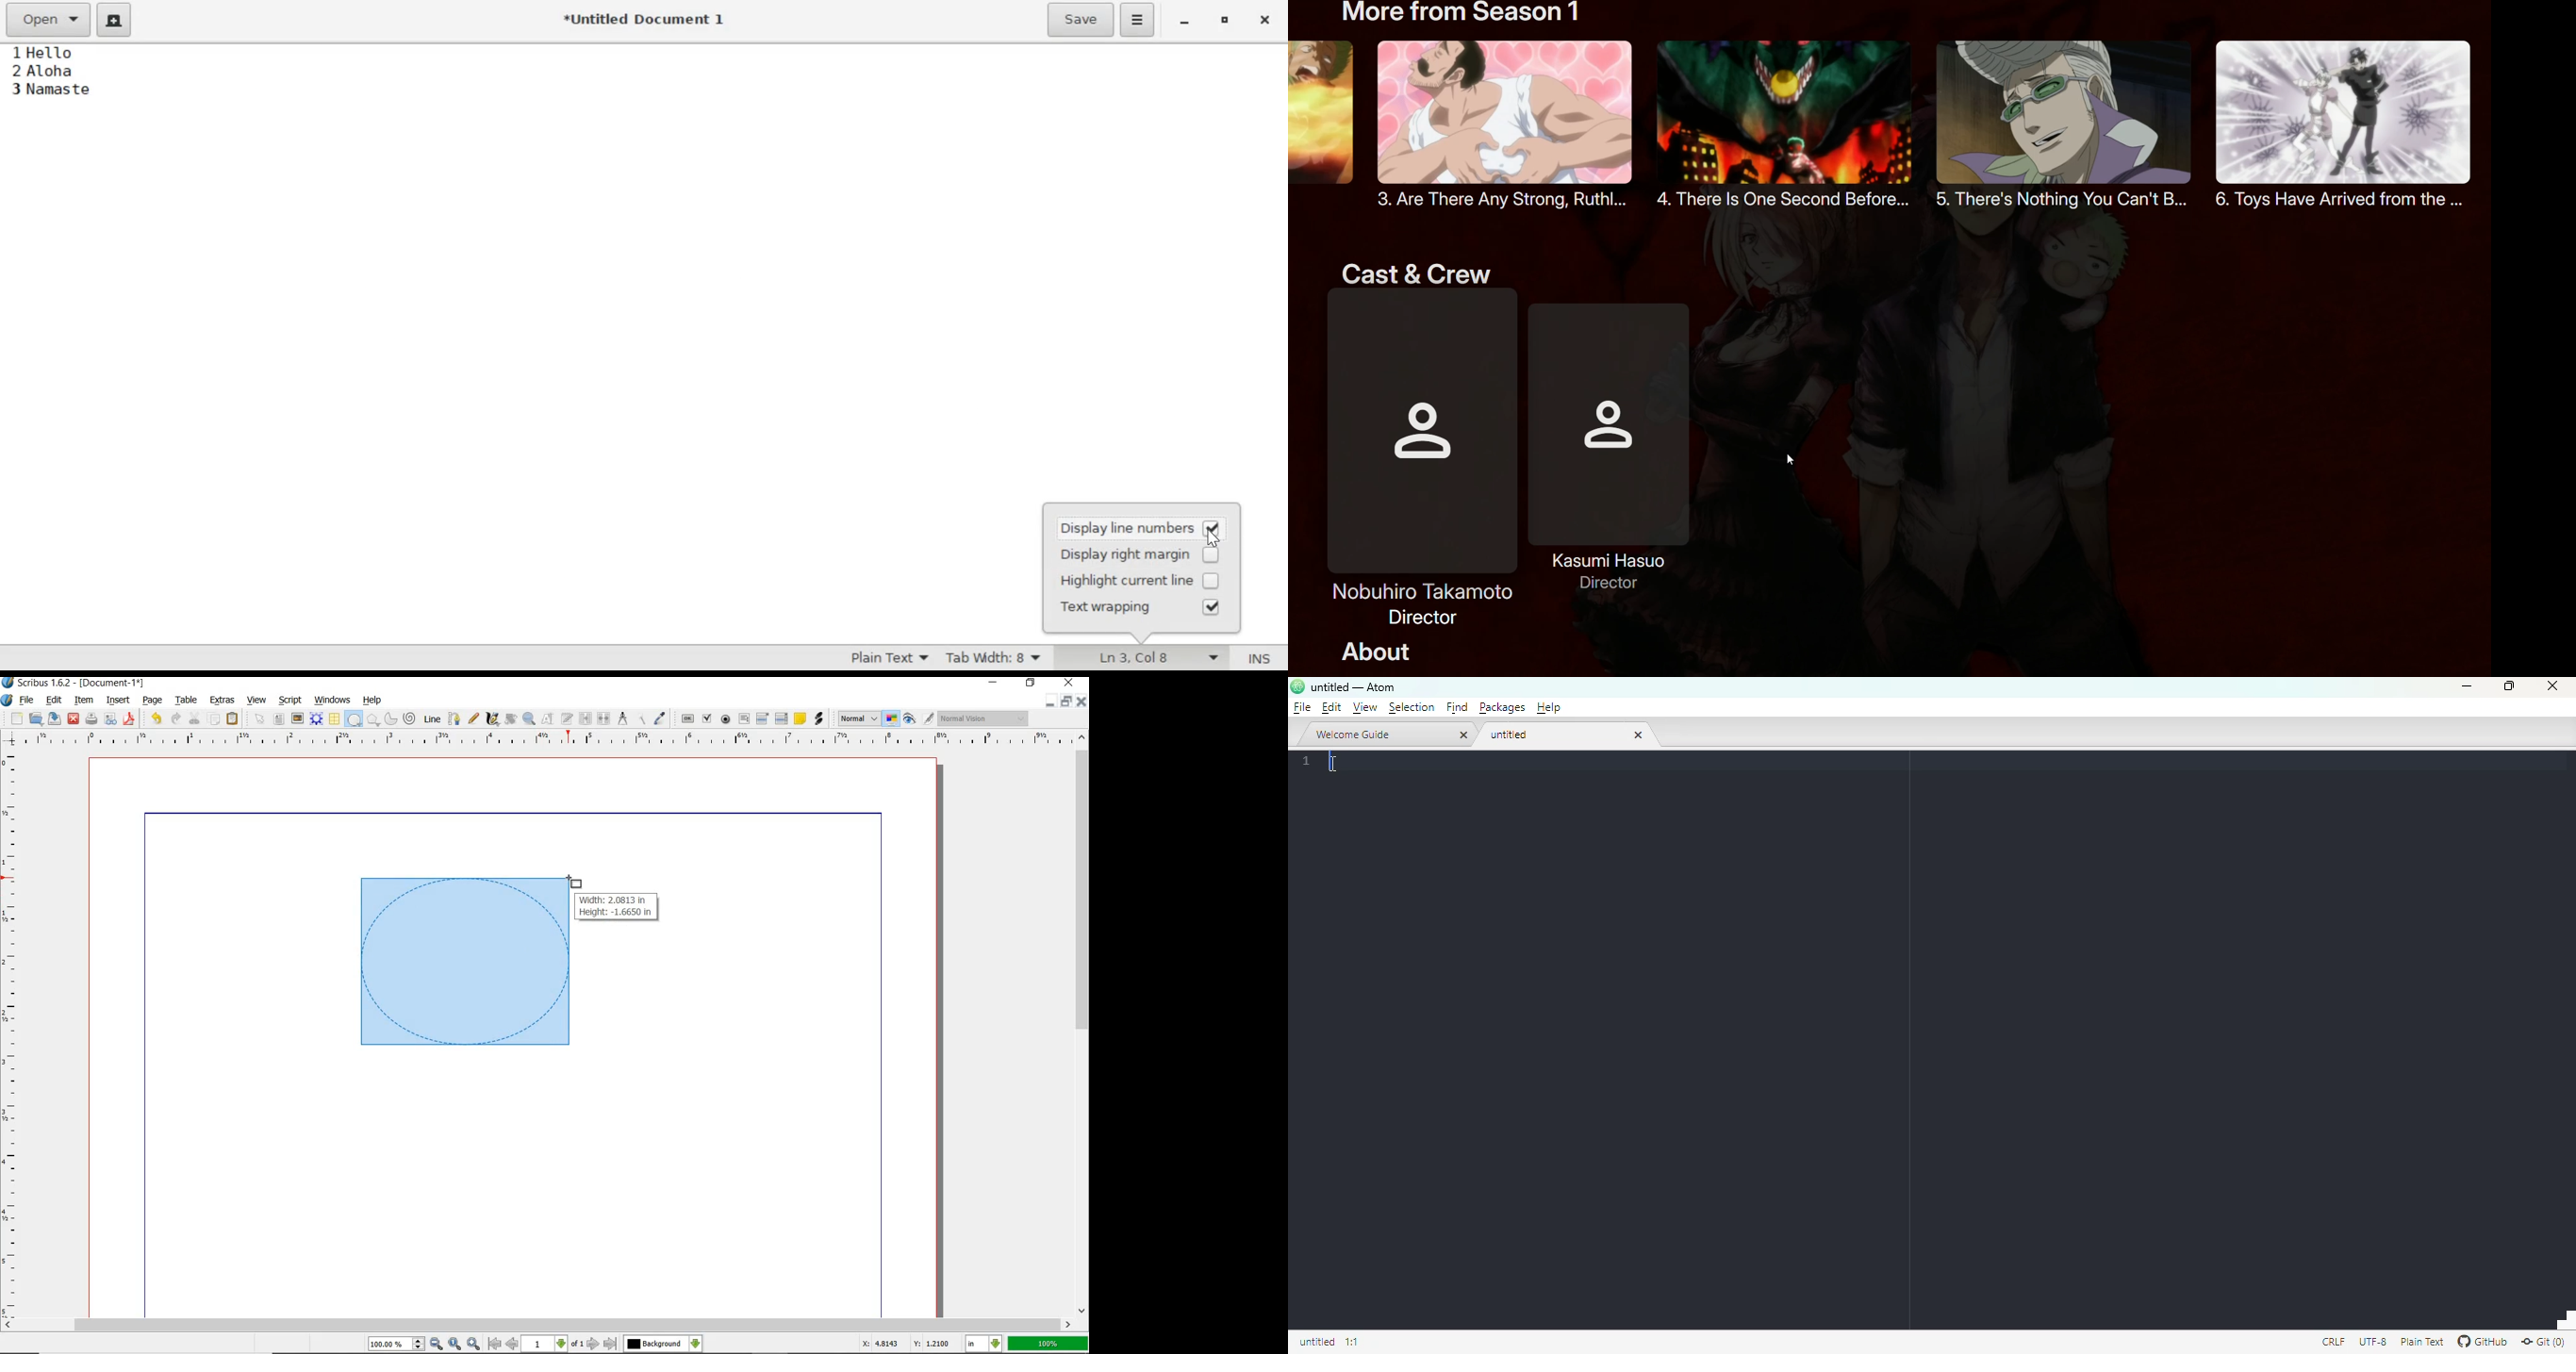  Describe the element at coordinates (353, 720) in the screenshot. I see `SHAPE` at that location.